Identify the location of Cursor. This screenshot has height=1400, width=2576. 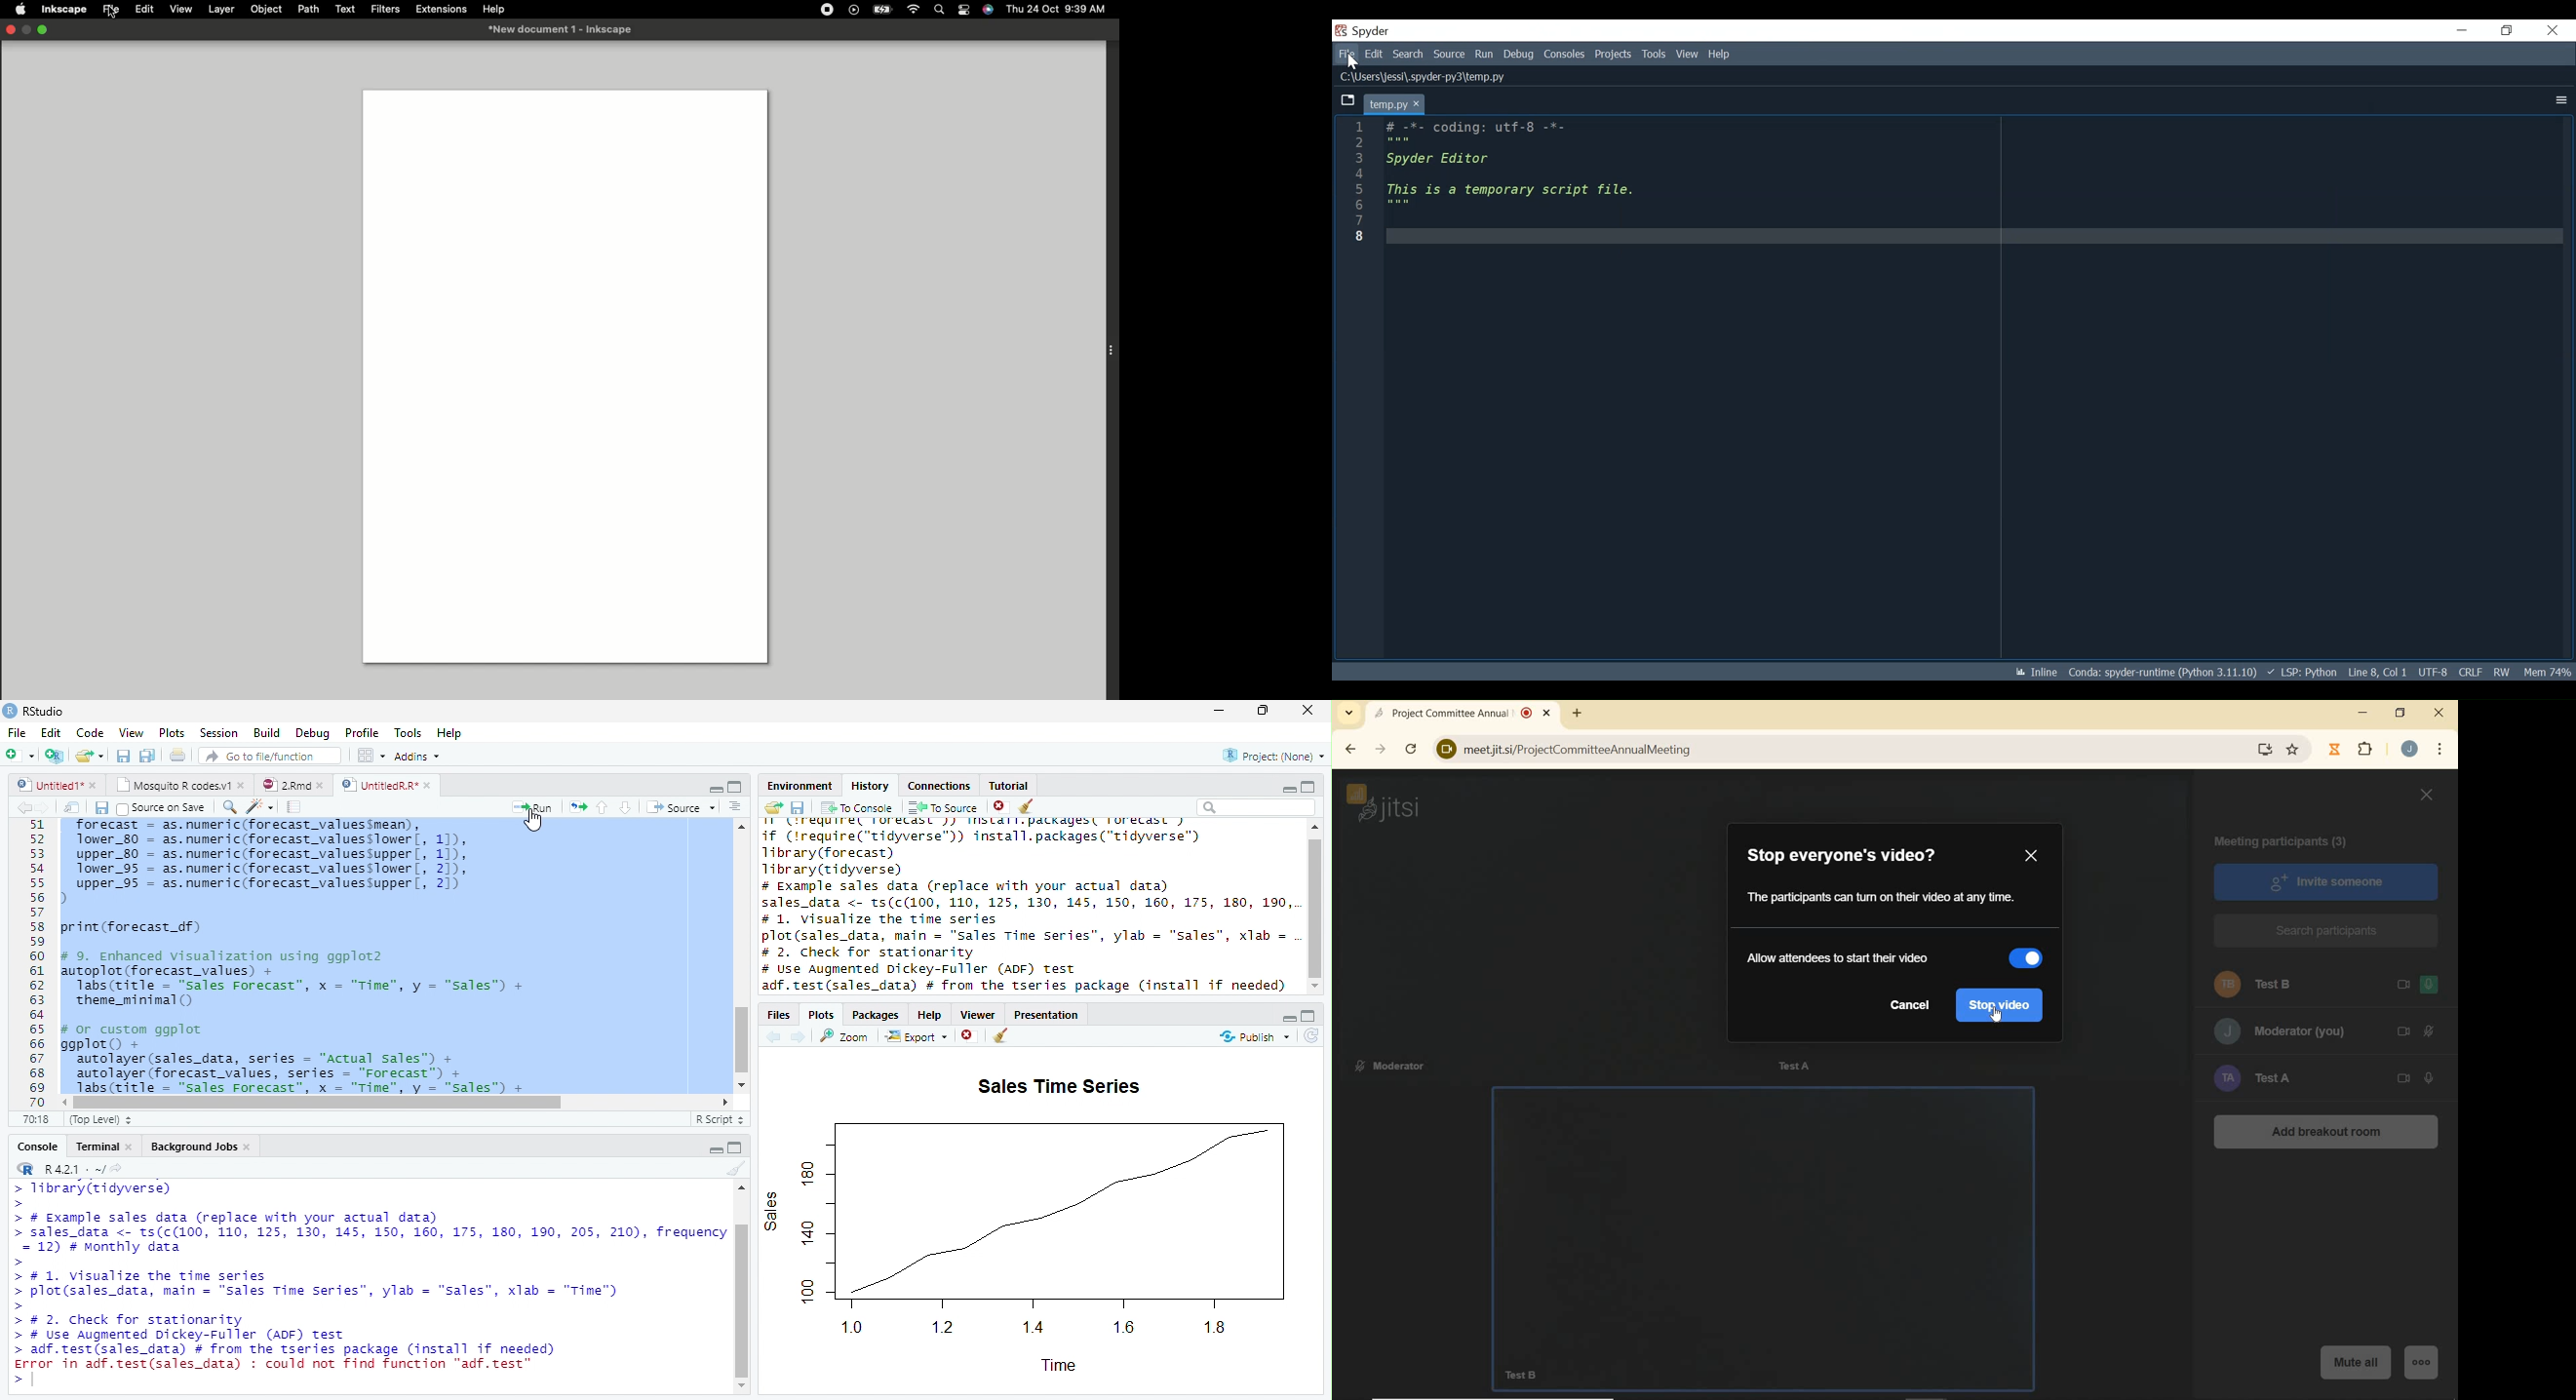
(537, 824).